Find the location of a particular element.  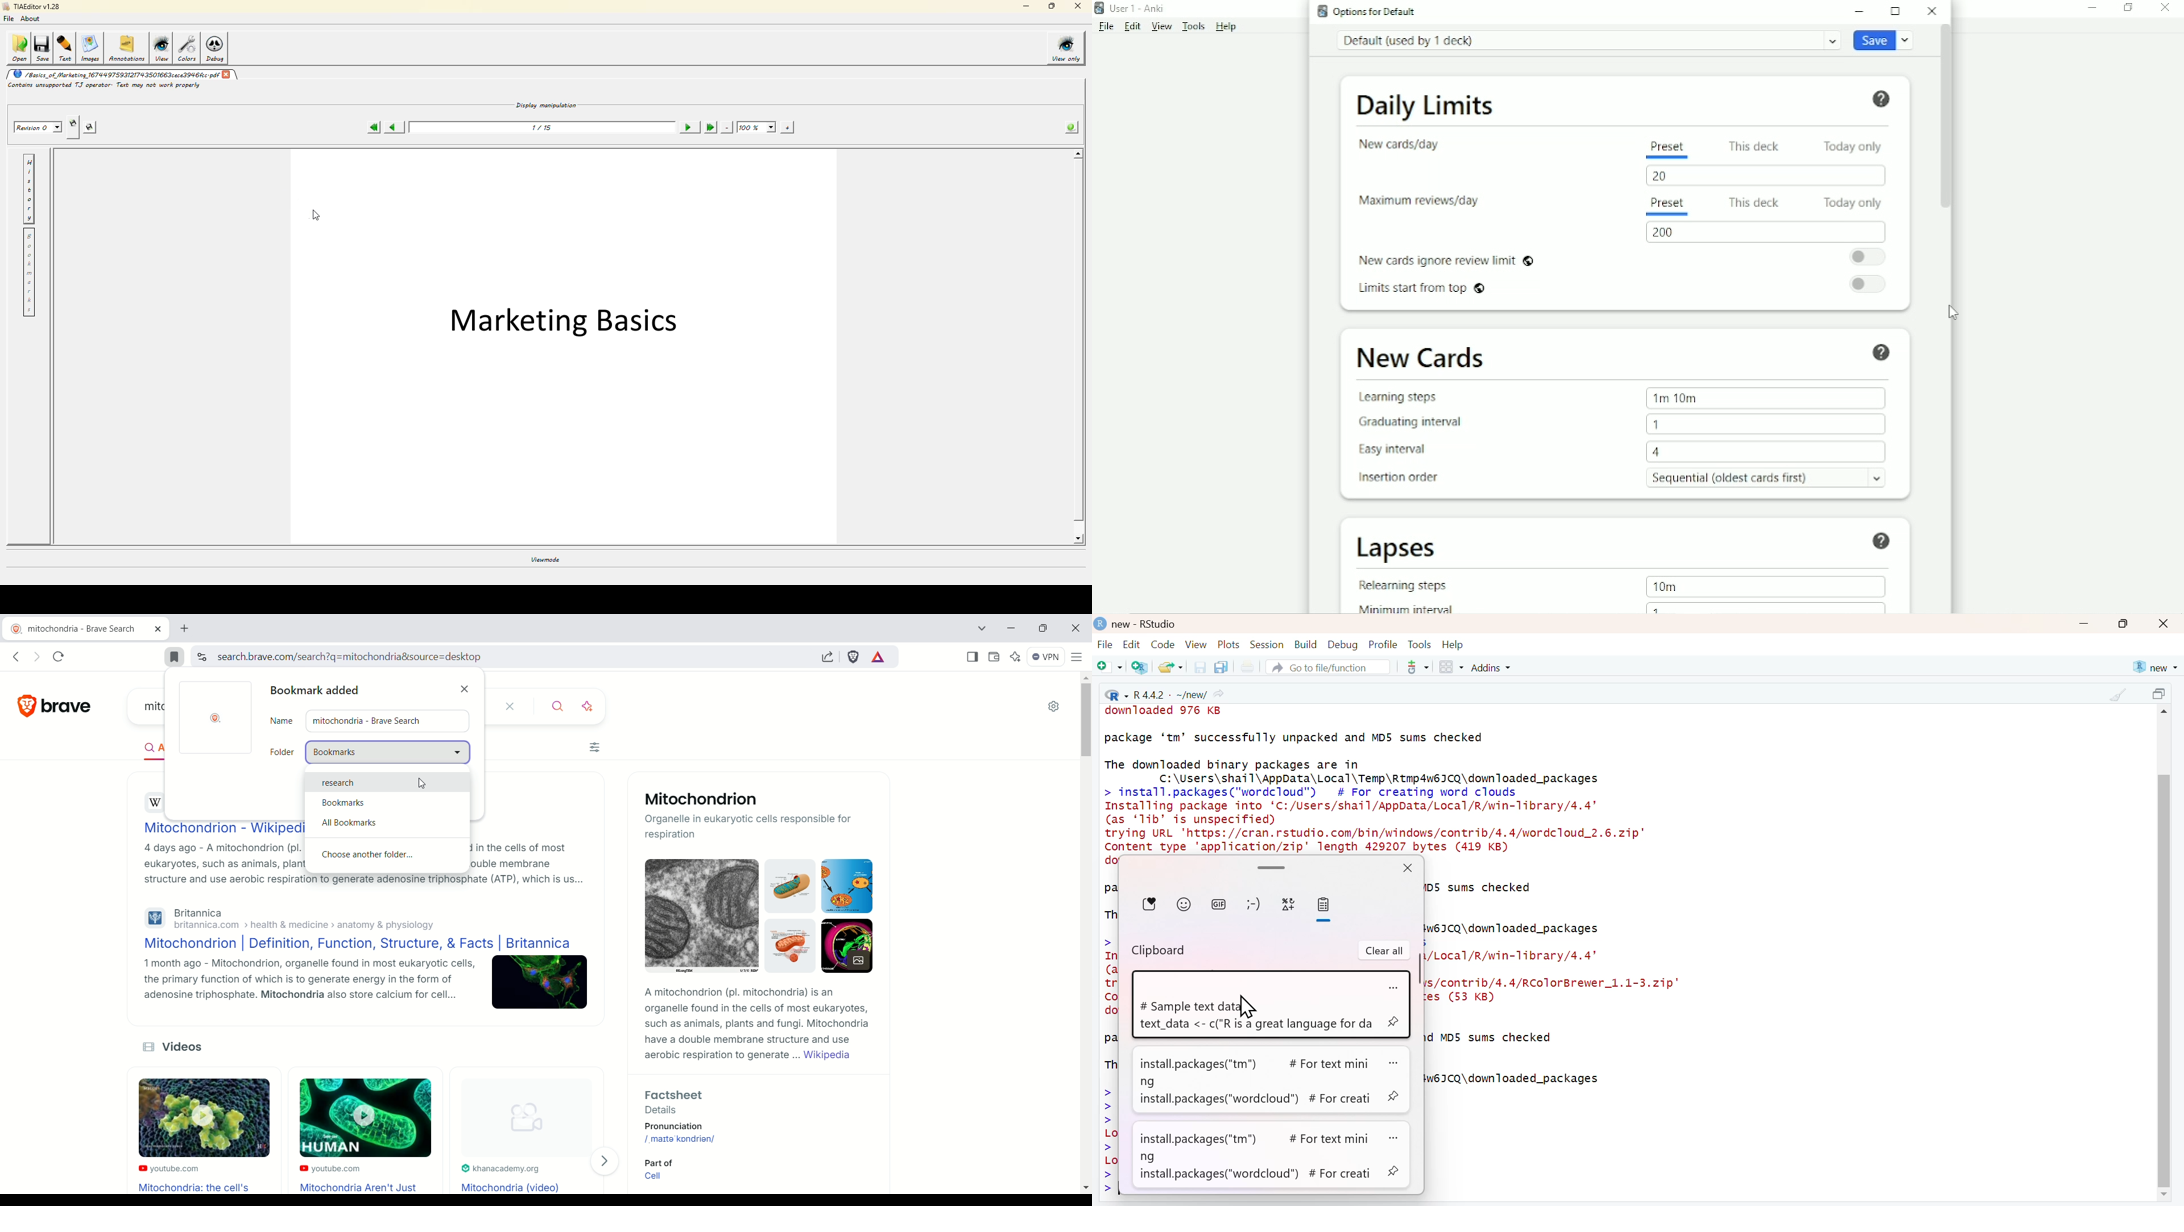

New cards/day is located at coordinates (1407, 144).